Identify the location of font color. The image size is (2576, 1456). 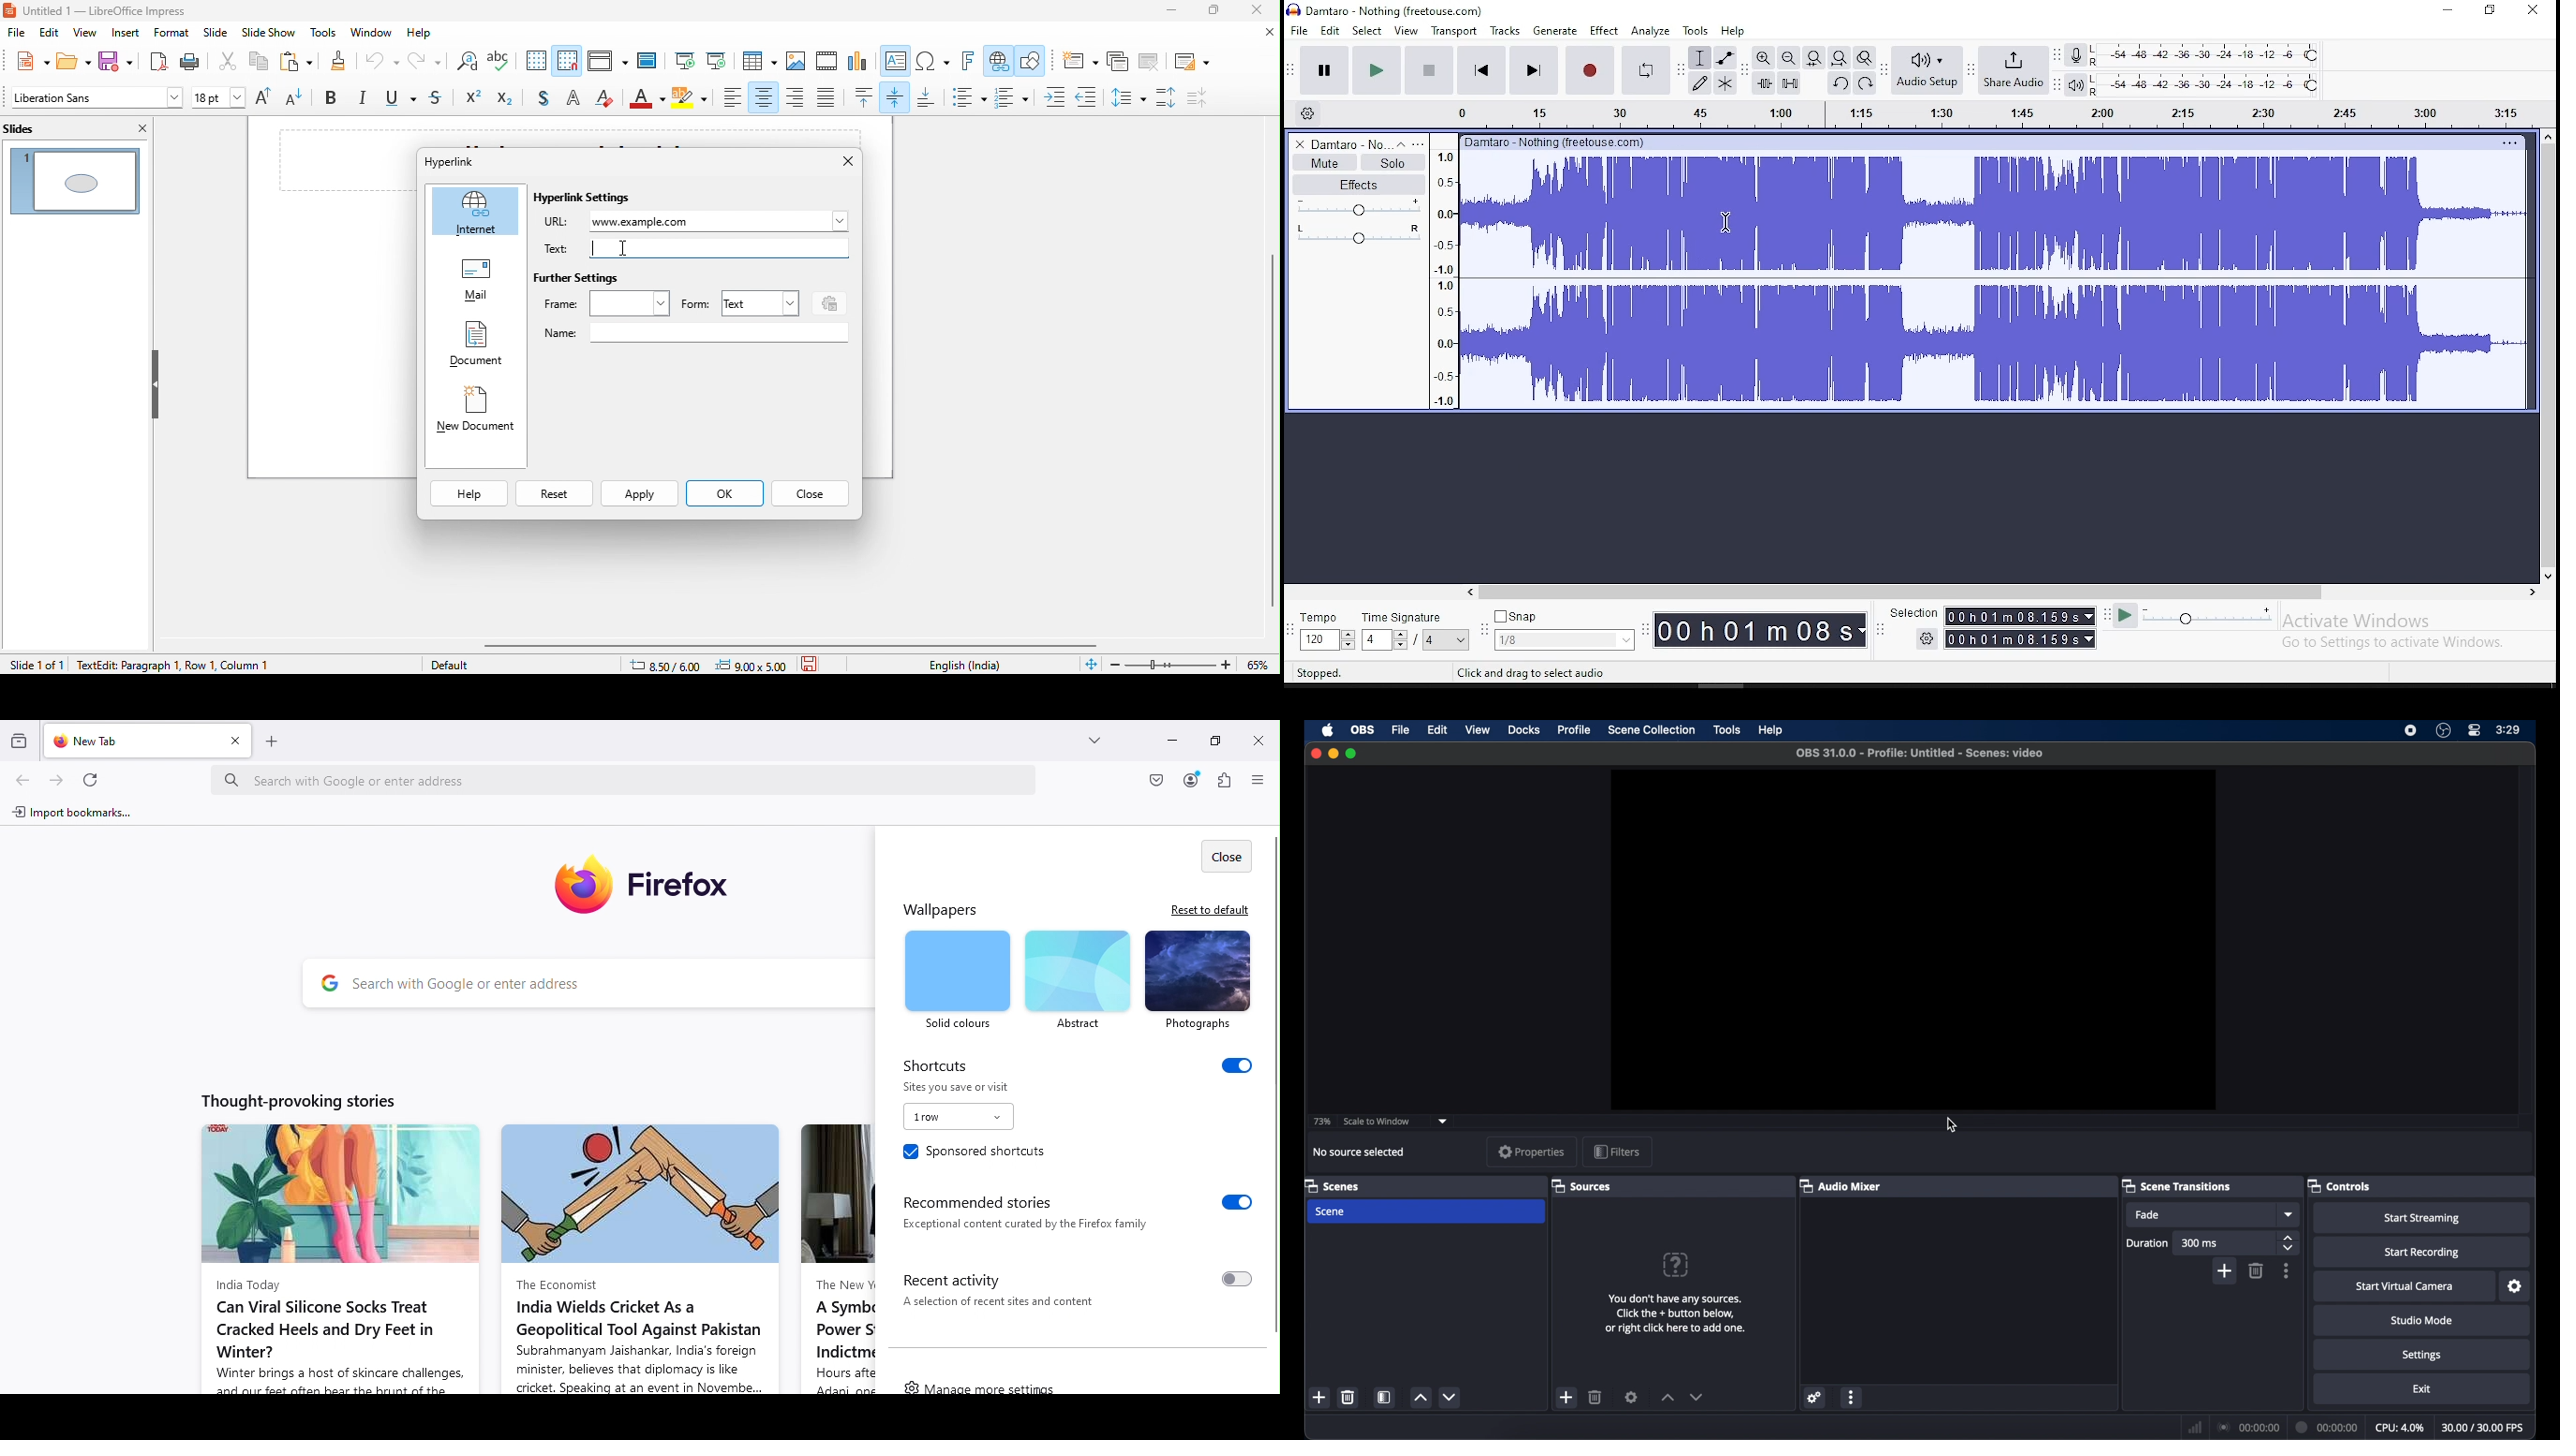
(647, 100).